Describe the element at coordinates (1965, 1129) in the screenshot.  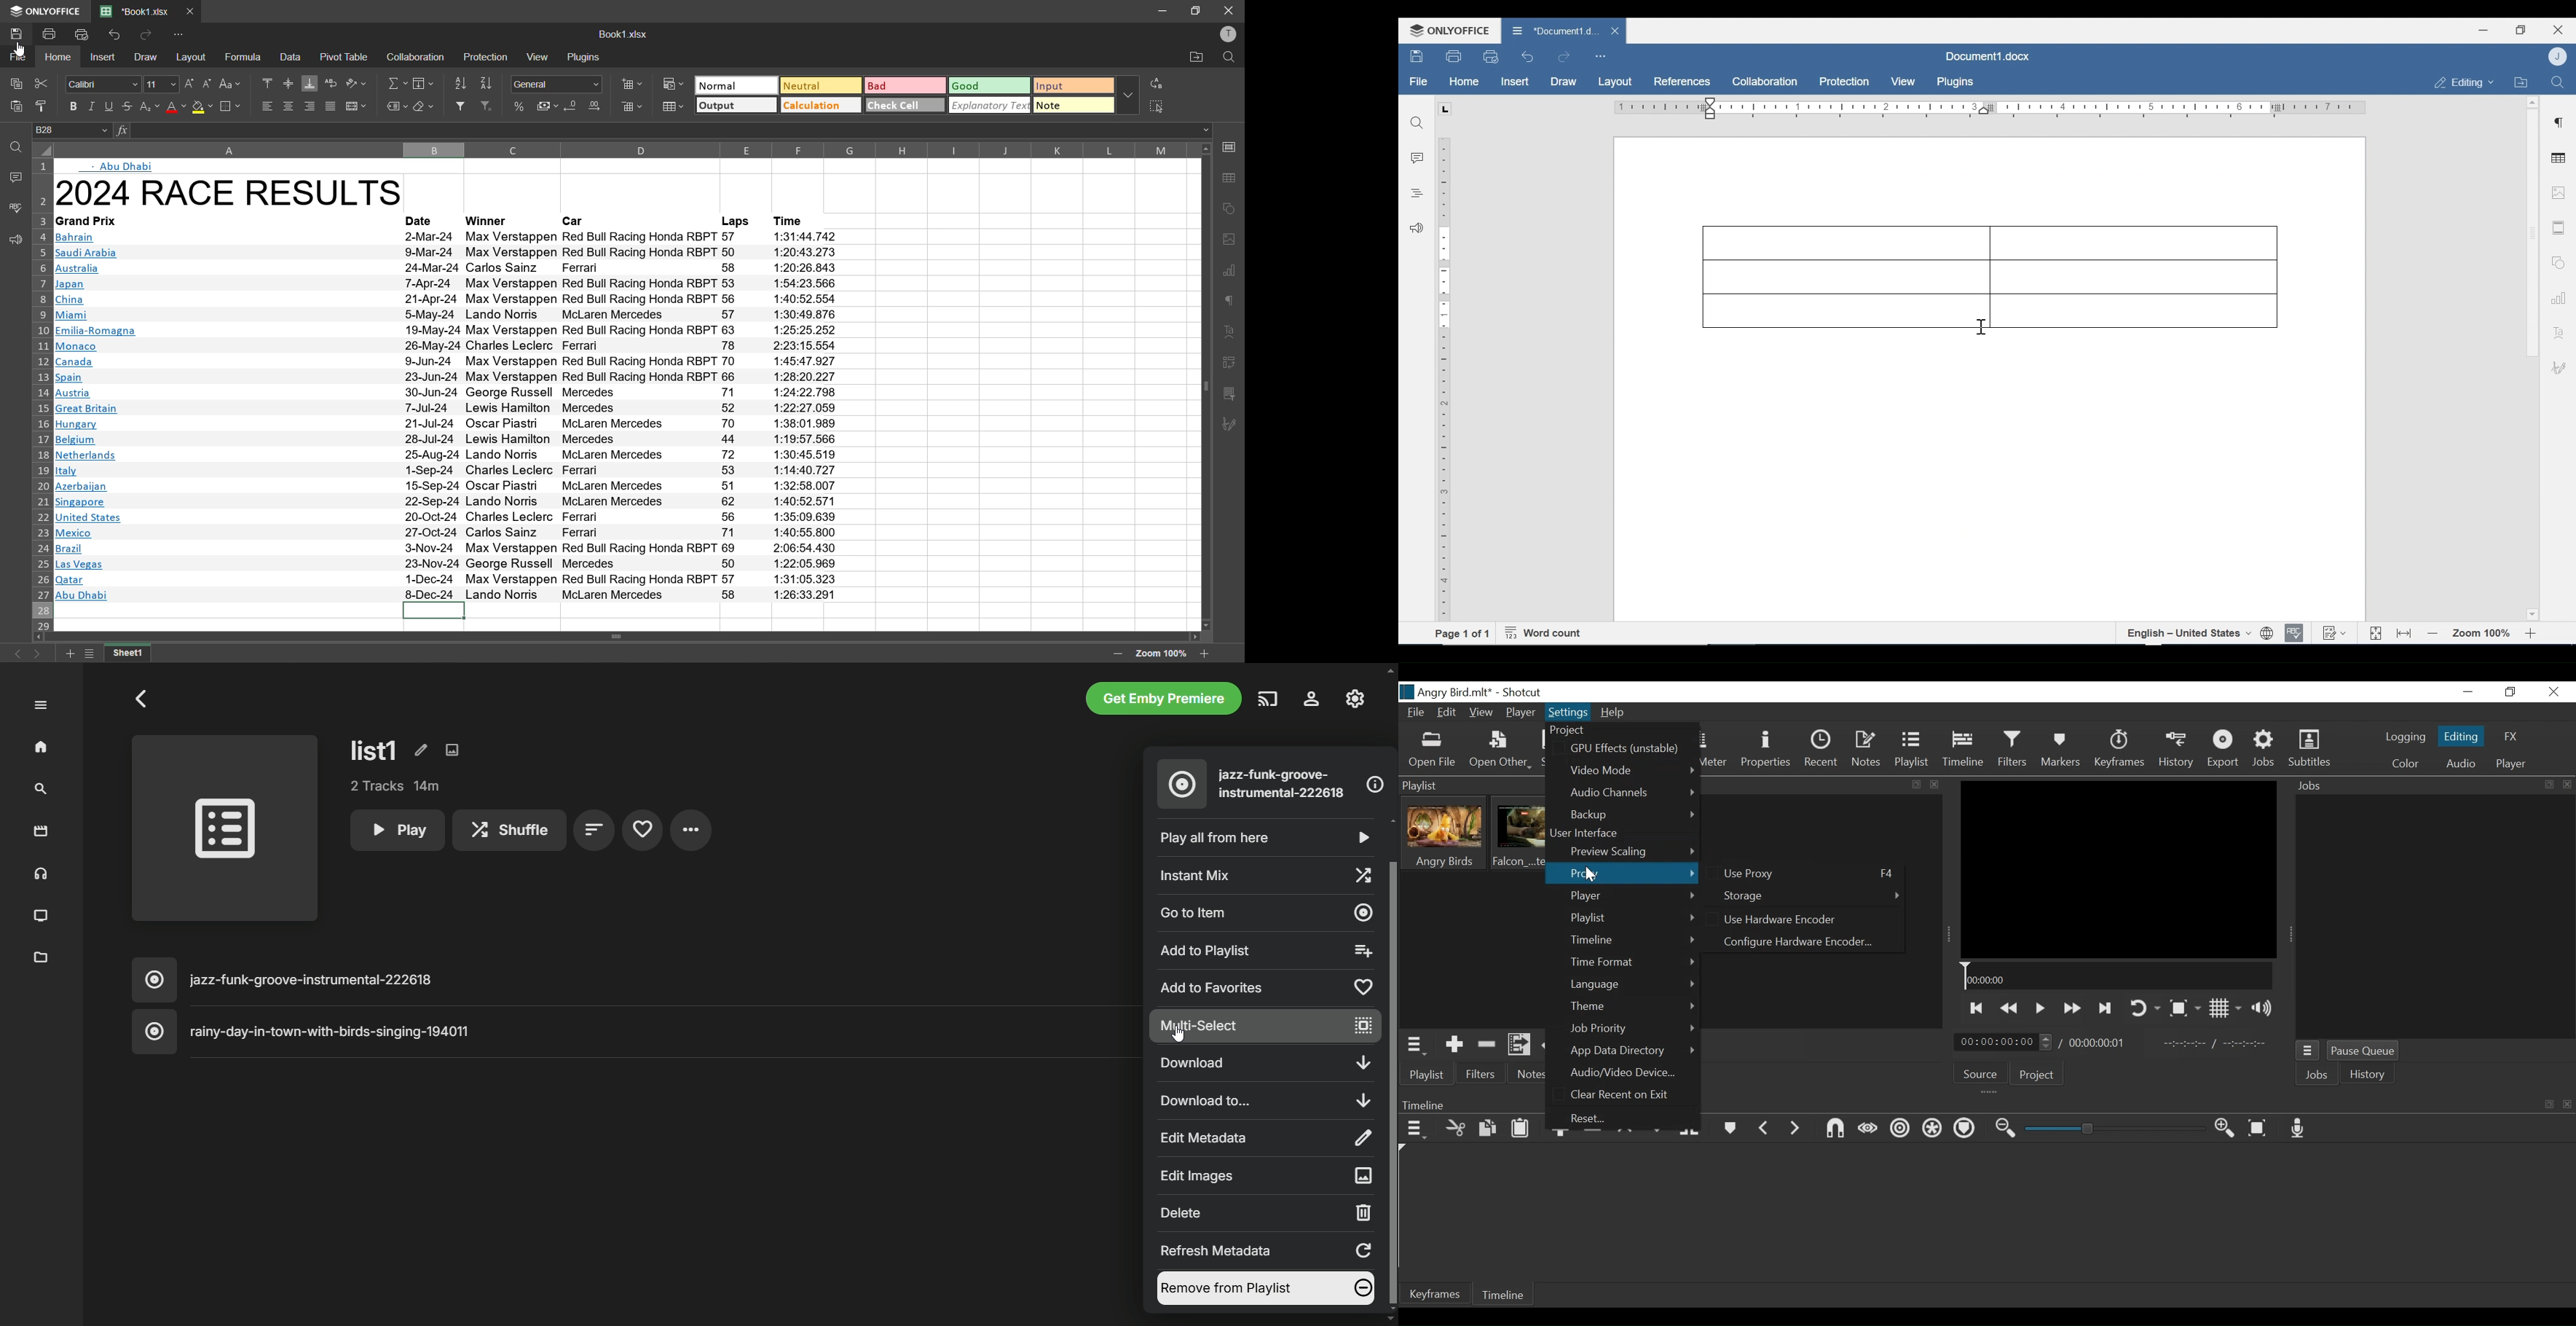
I see `Ripple Marker` at that location.